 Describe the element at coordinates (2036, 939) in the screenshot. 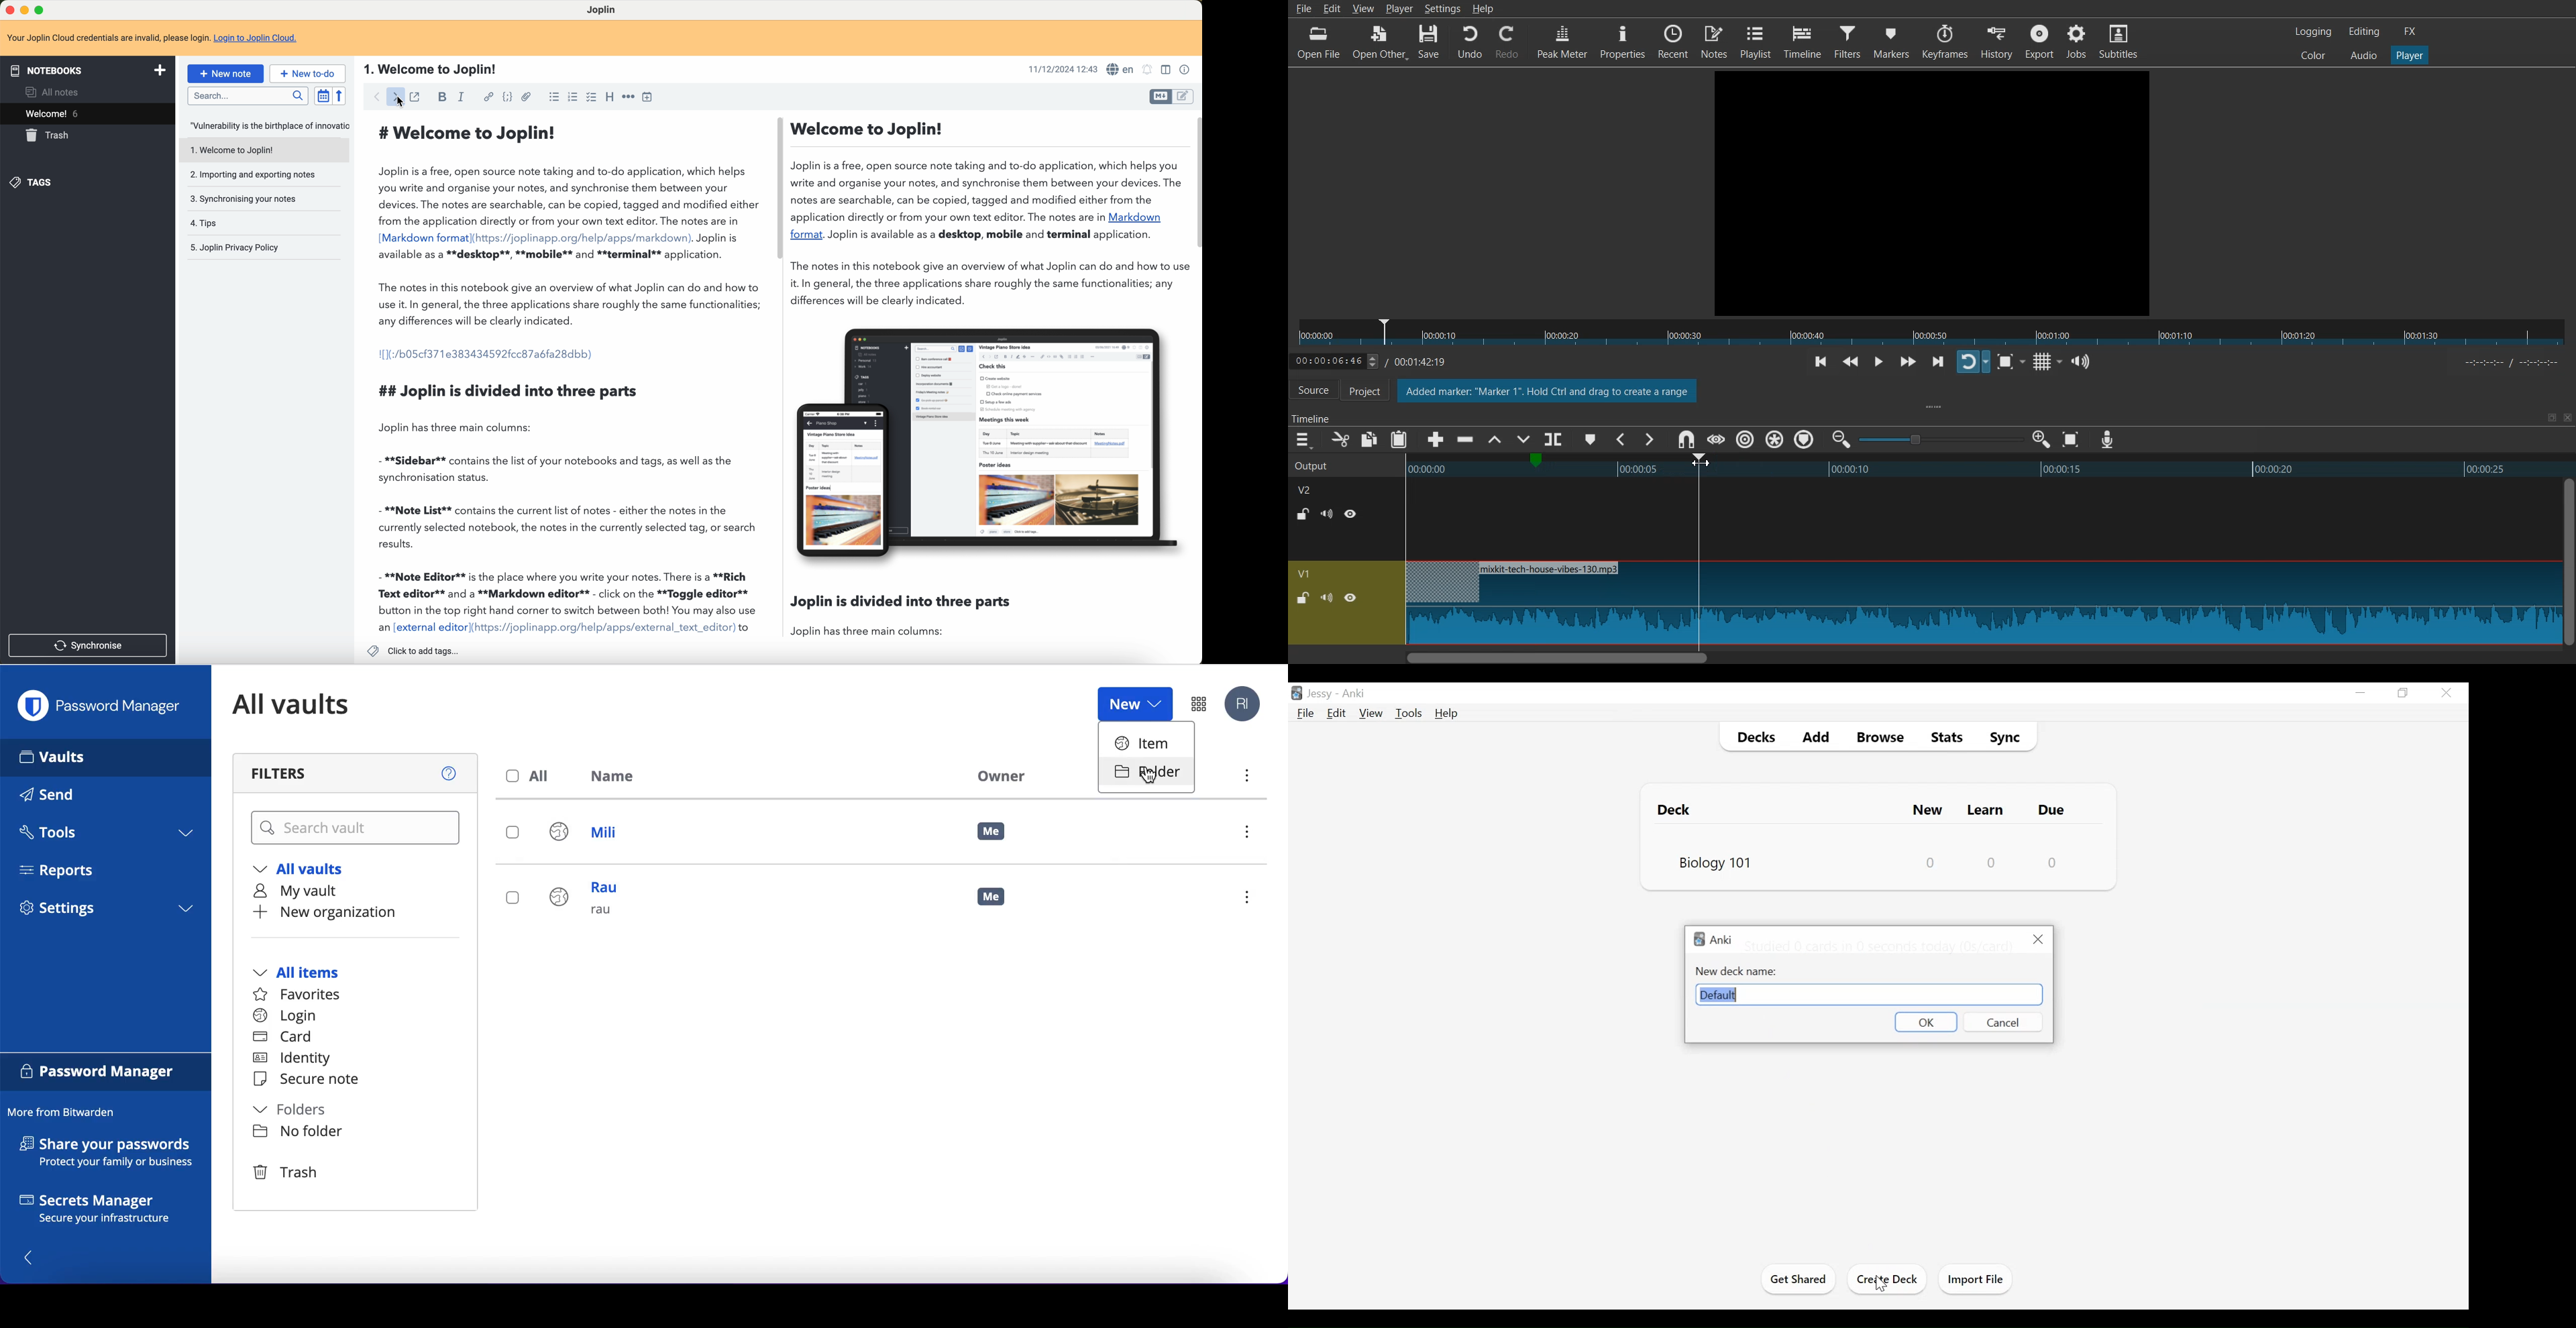

I see `Close` at that location.